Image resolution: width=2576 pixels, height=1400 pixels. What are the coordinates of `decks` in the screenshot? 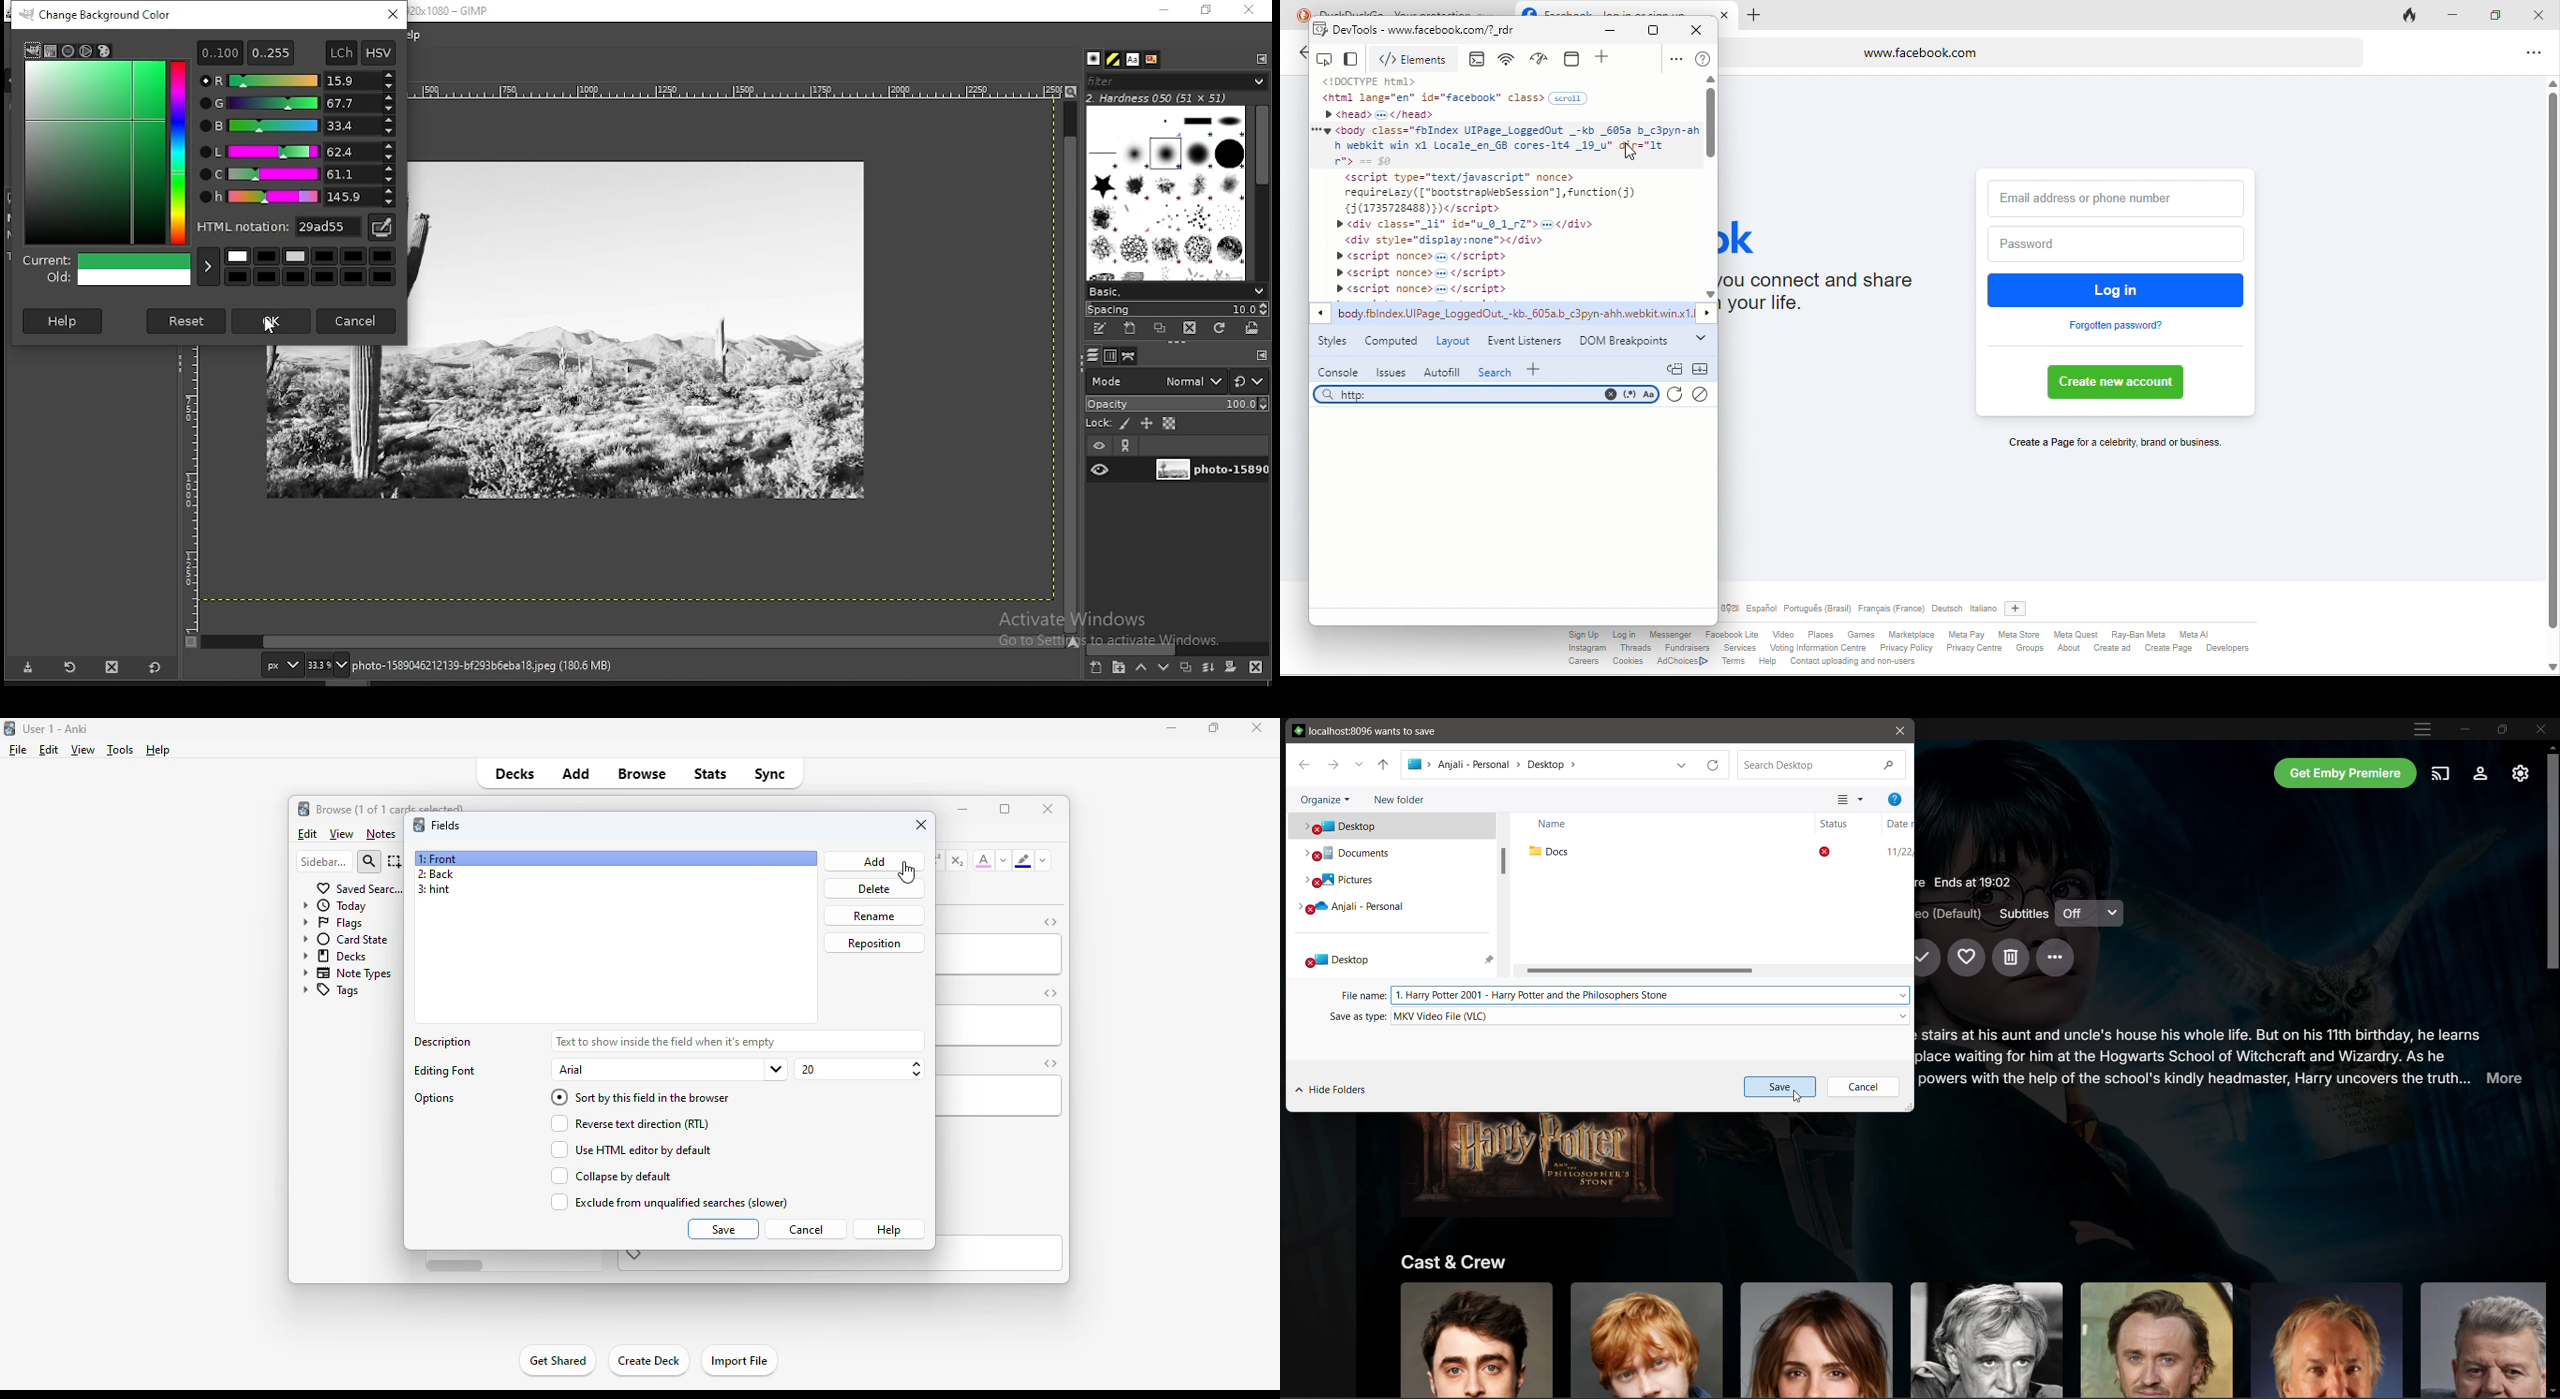 It's located at (336, 955).